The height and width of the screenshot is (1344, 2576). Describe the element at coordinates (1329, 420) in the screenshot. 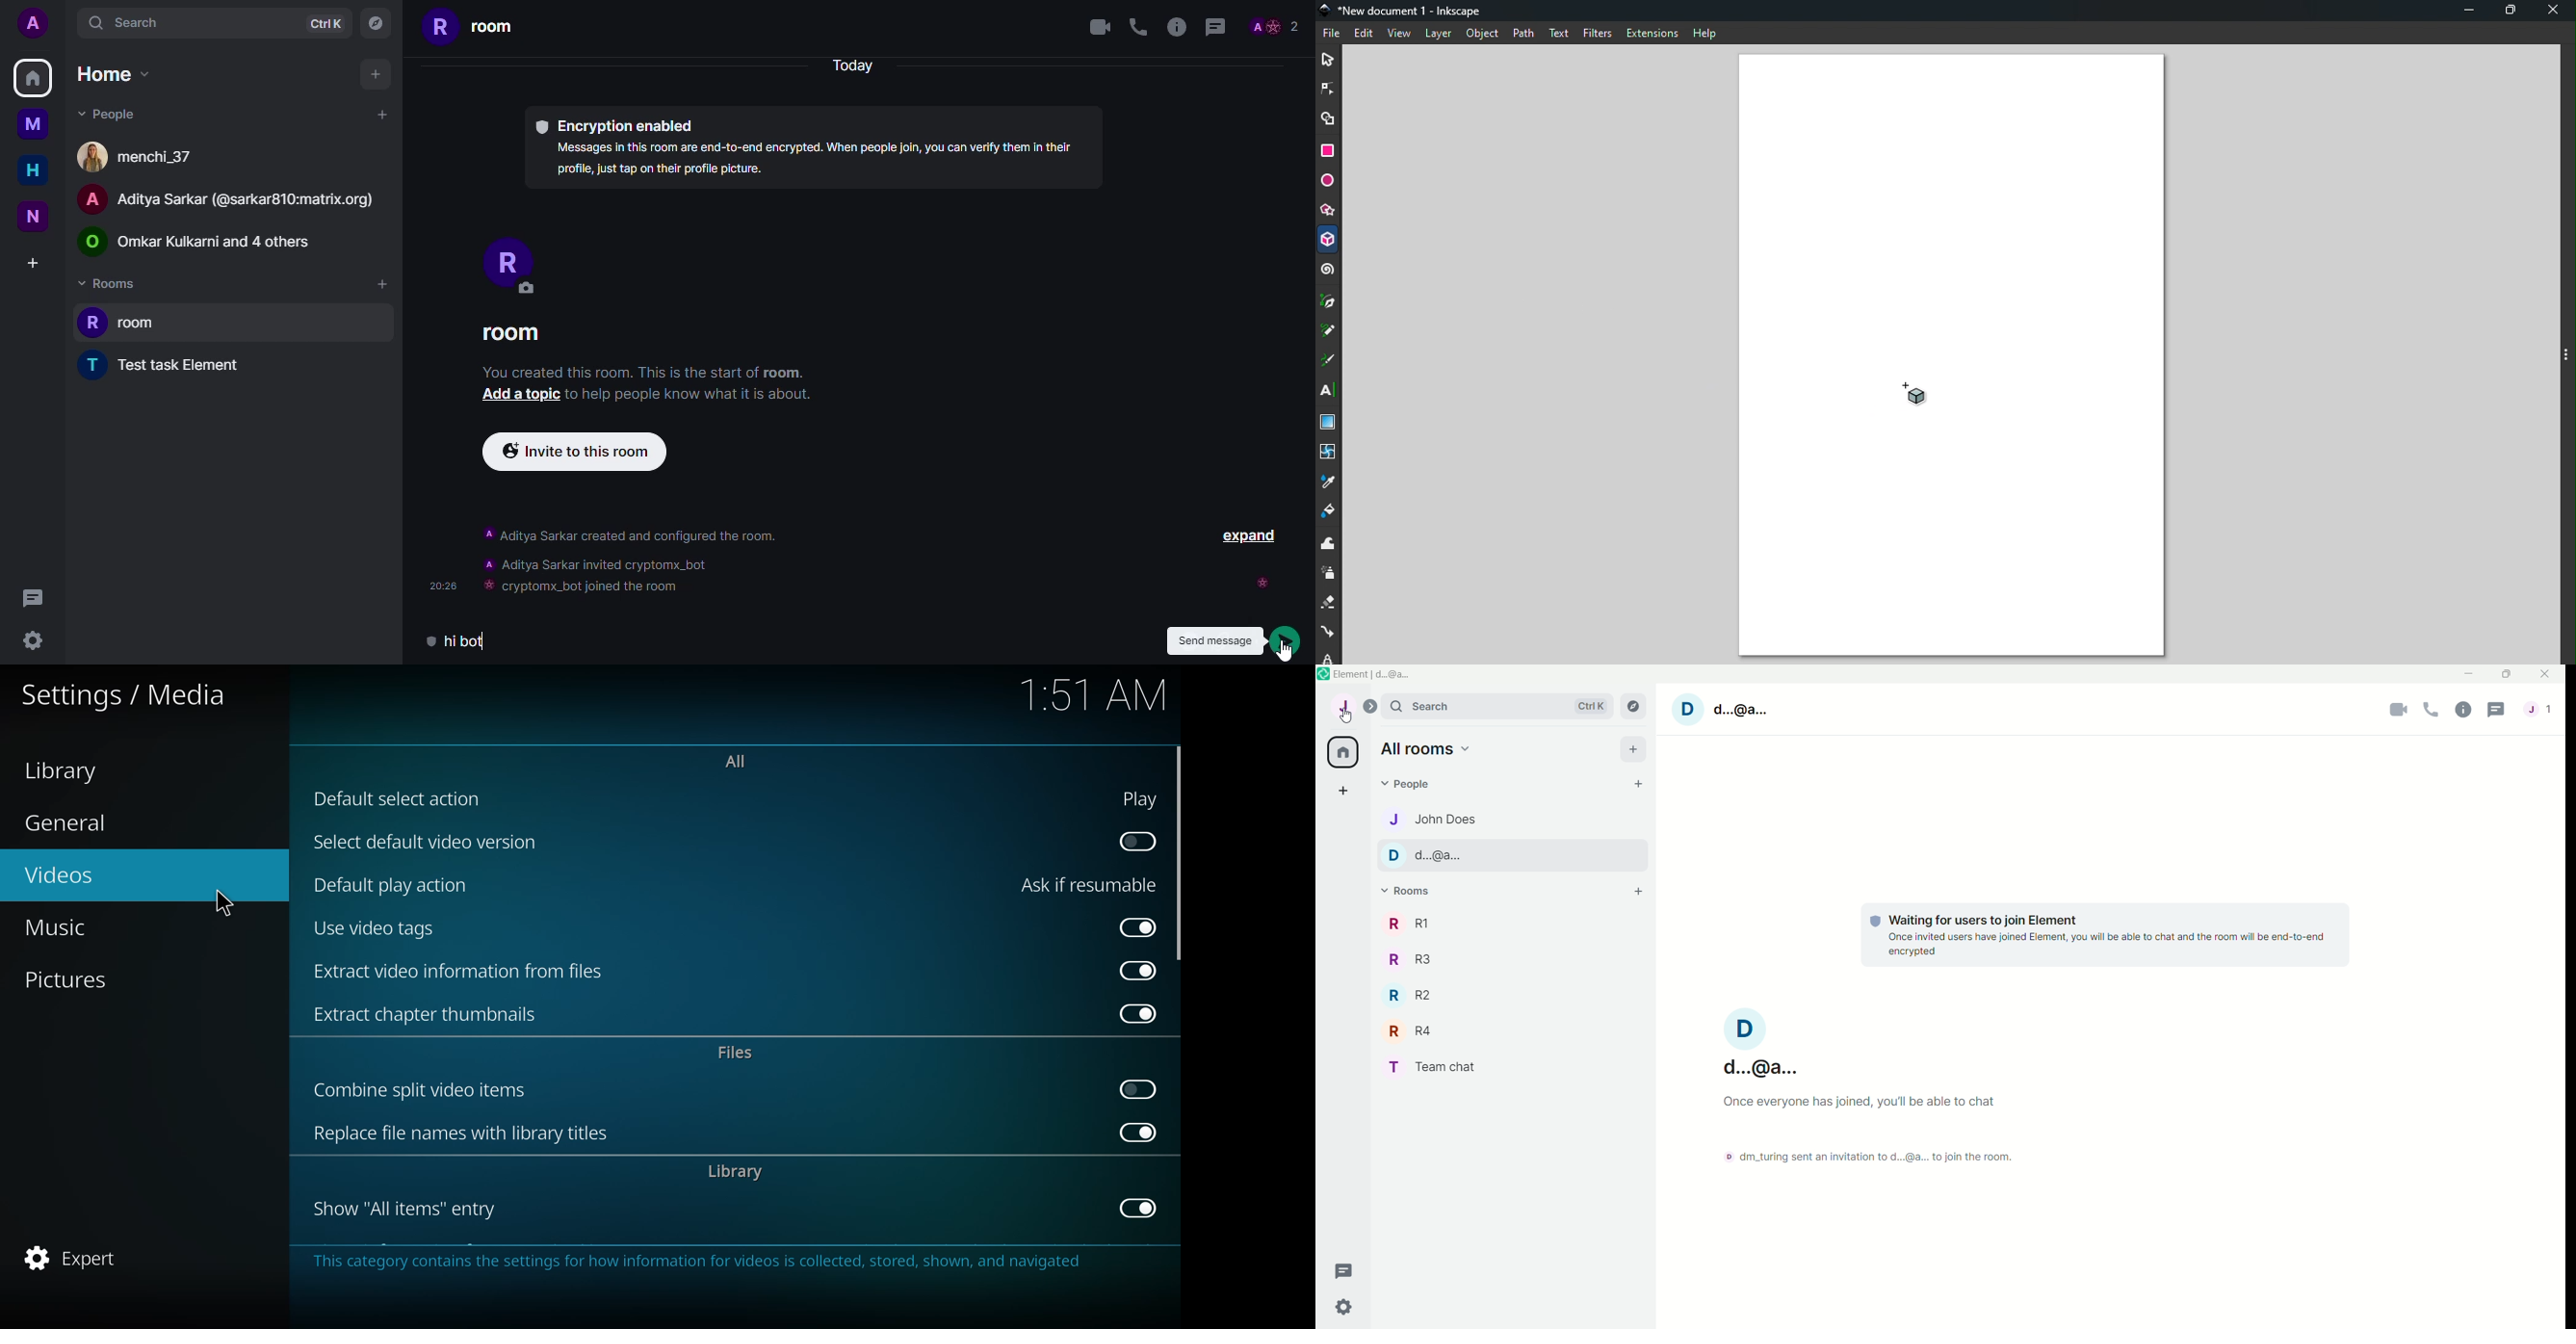

I see `Gradient tool` at that location.